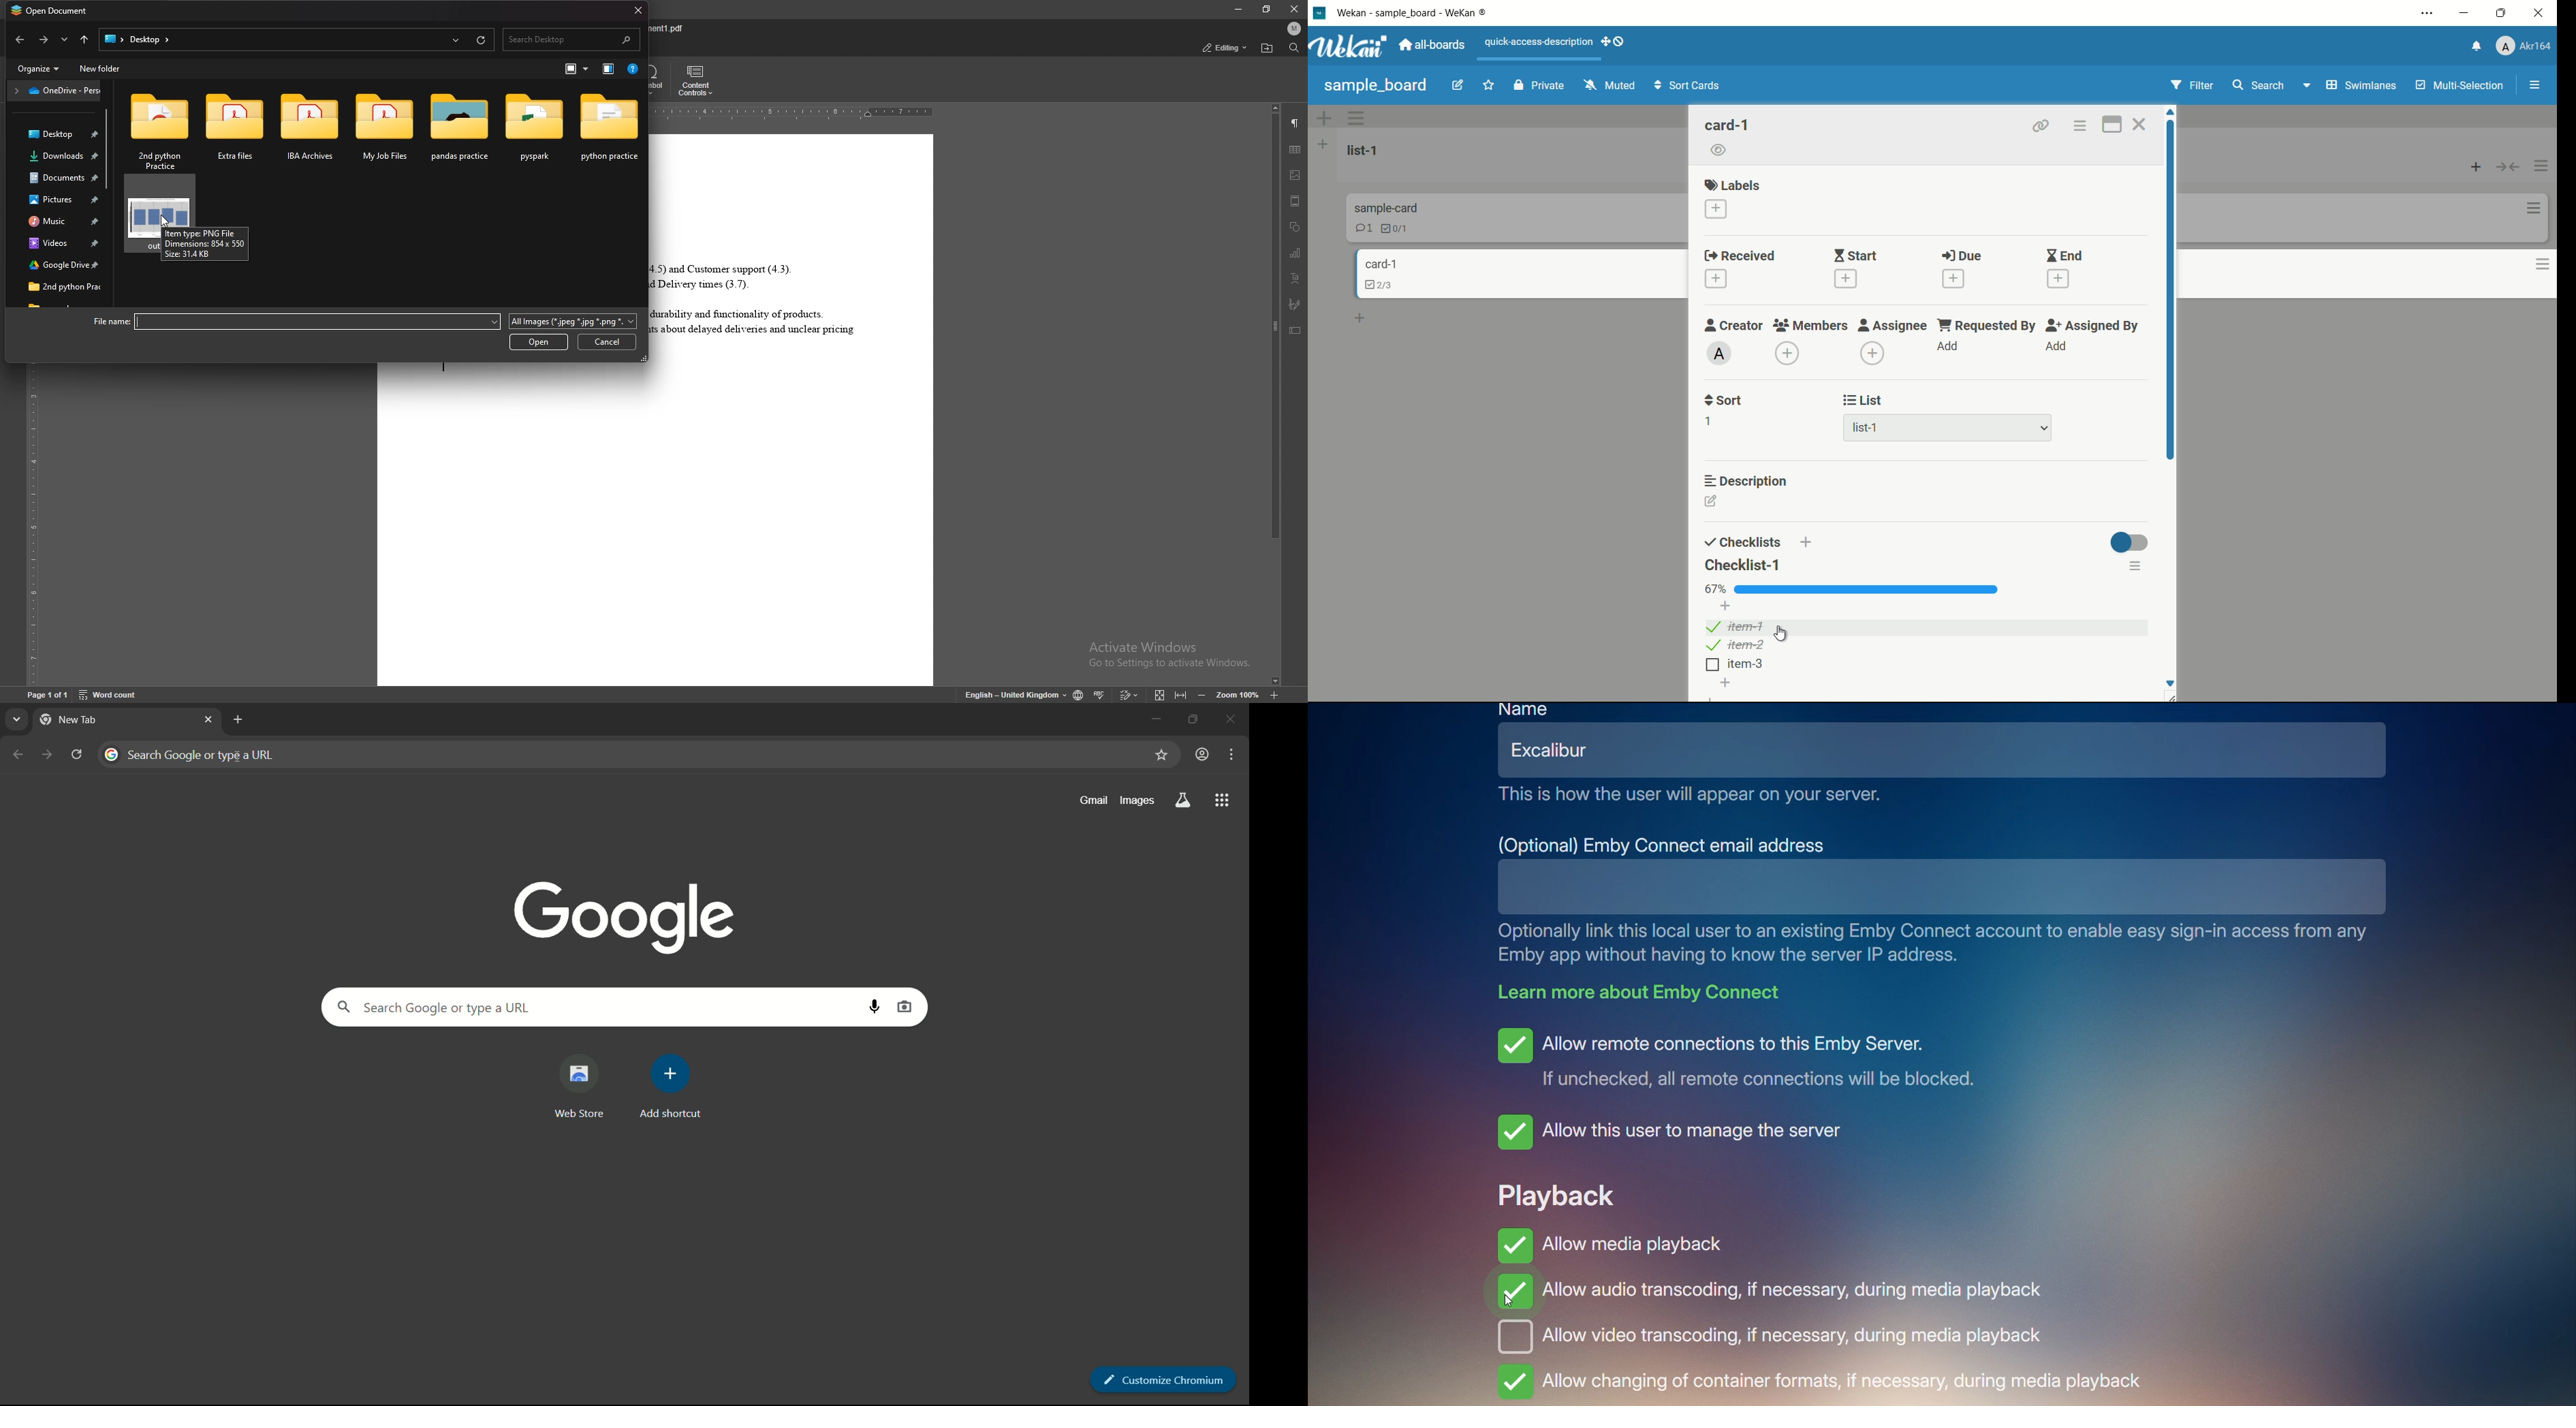 Image resolution: width=2576 pixels, height=1428 pixels. Describe the element at coordinates (1869, 428) in the screenshot. I see `list-1` at that location.